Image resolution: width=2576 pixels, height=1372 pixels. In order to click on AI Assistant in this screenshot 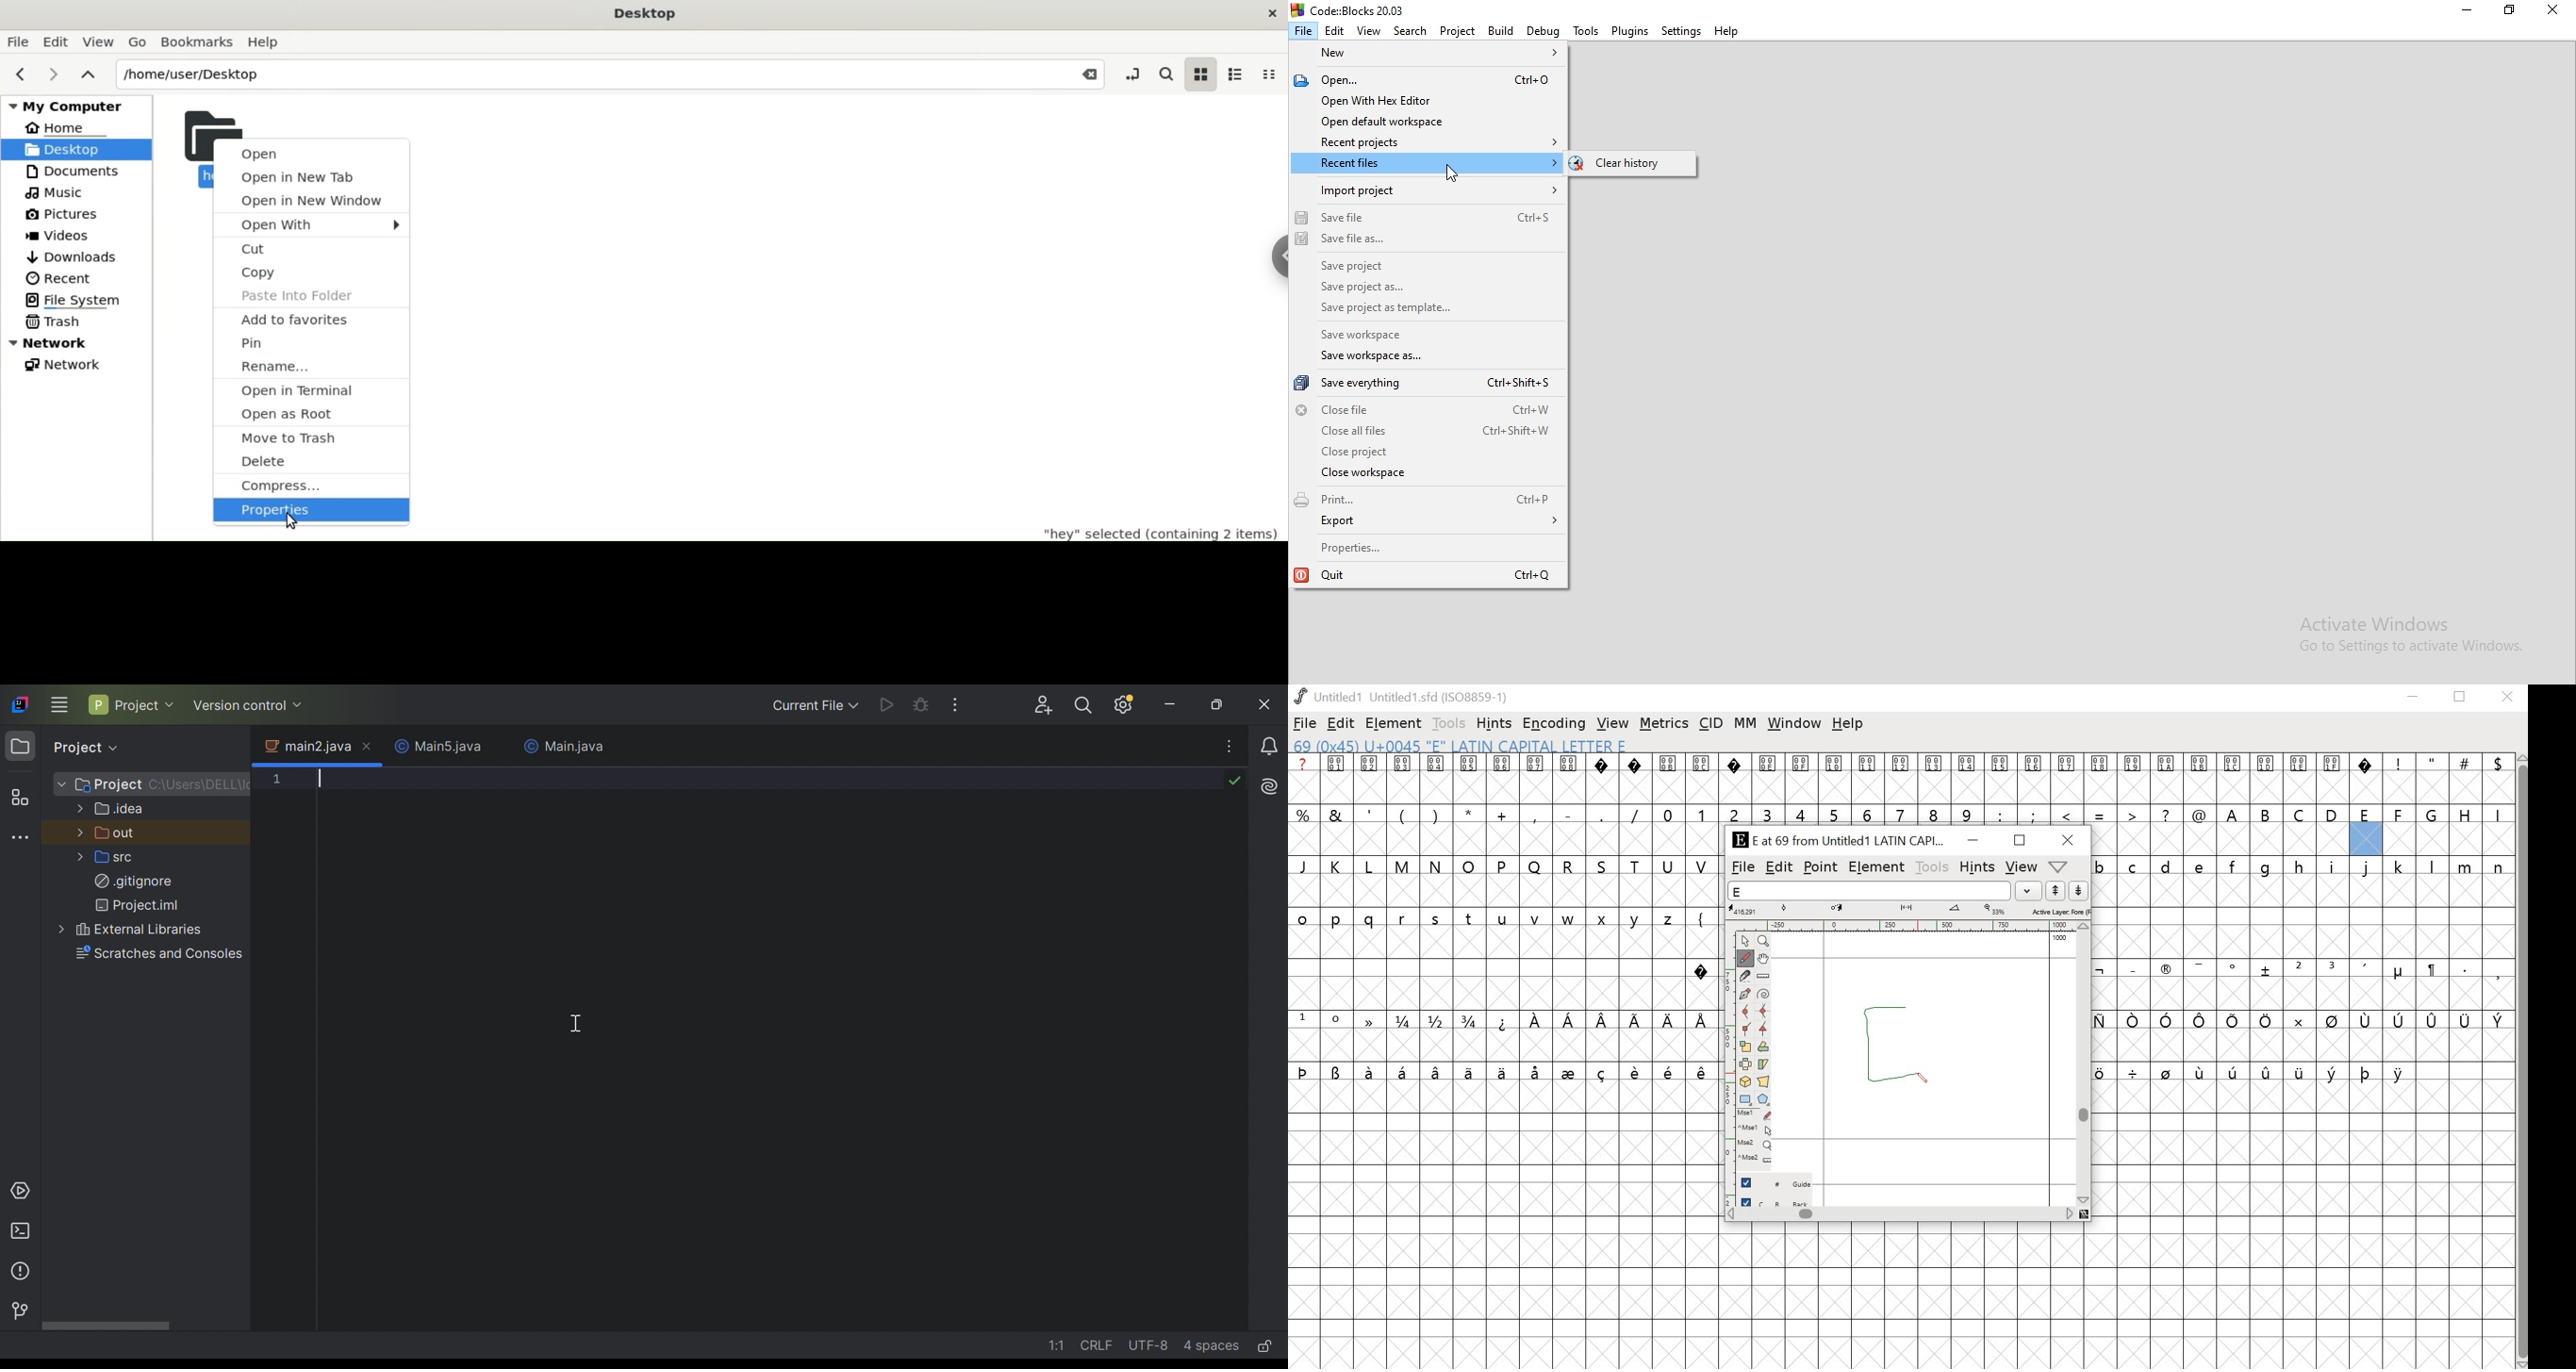, I will do `click(1272, 784)`.